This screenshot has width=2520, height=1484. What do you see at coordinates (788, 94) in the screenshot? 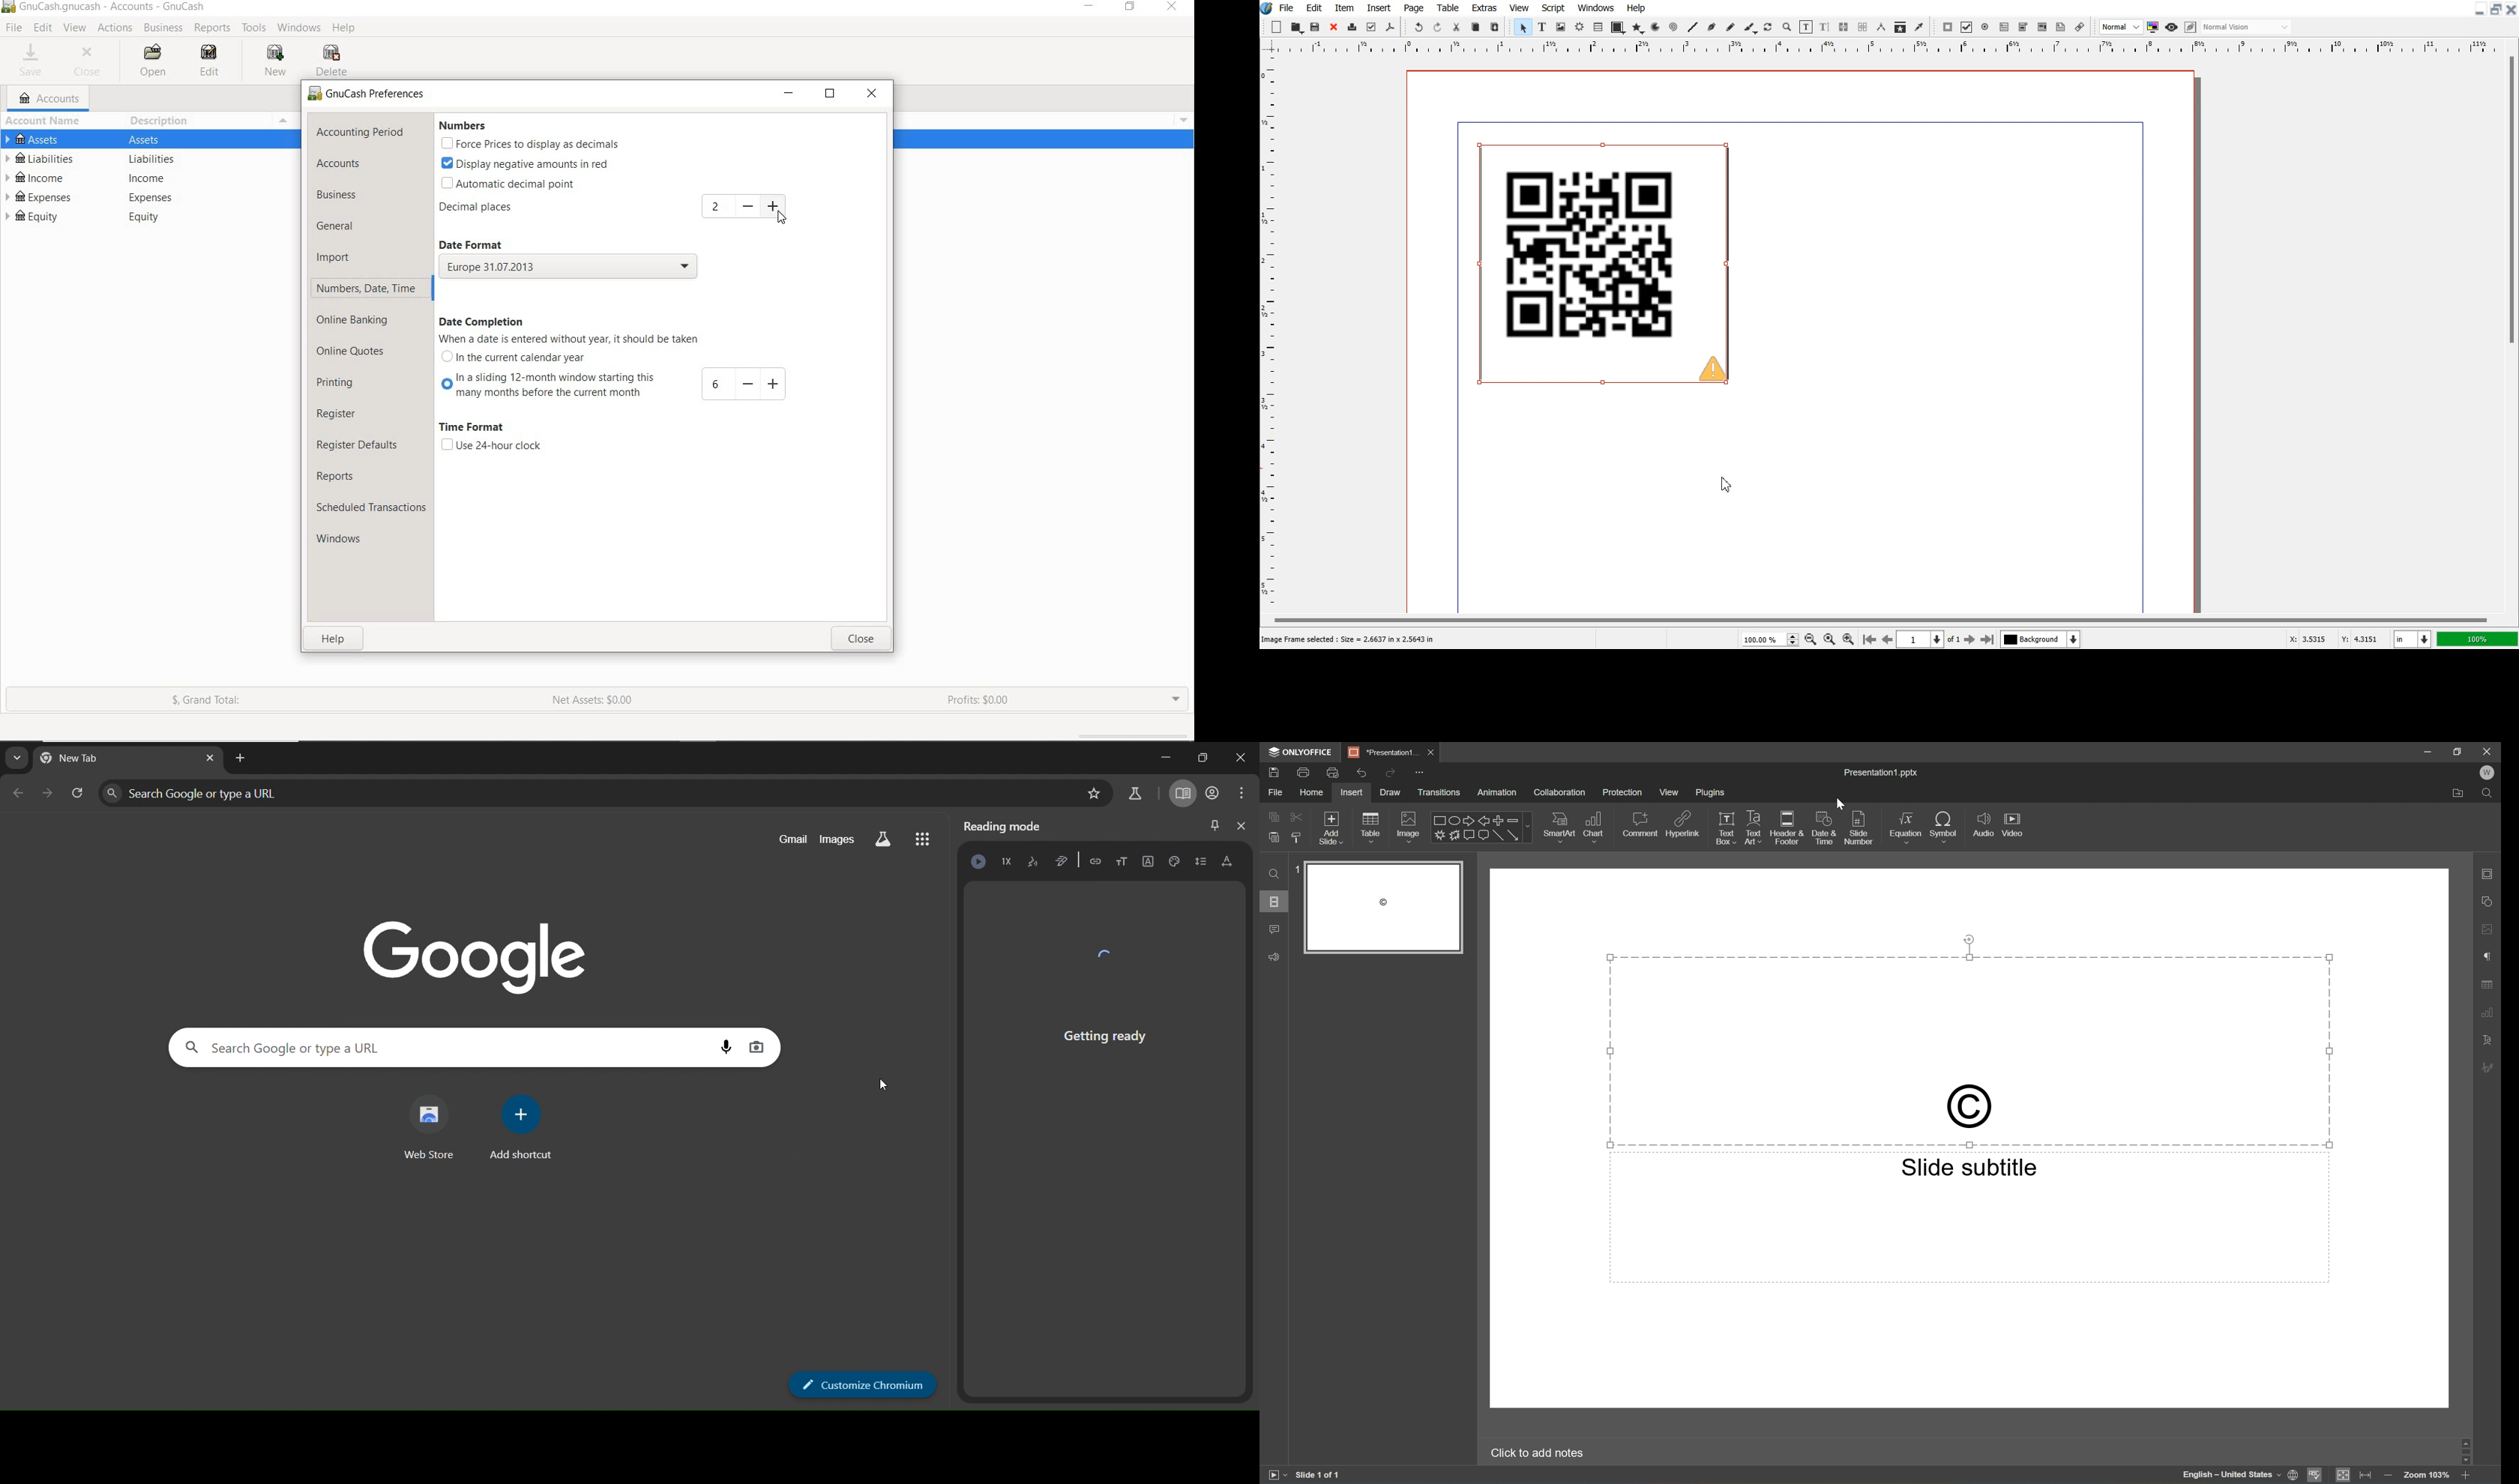
I see `MINIMIZE` at bounding box center [788, 94].